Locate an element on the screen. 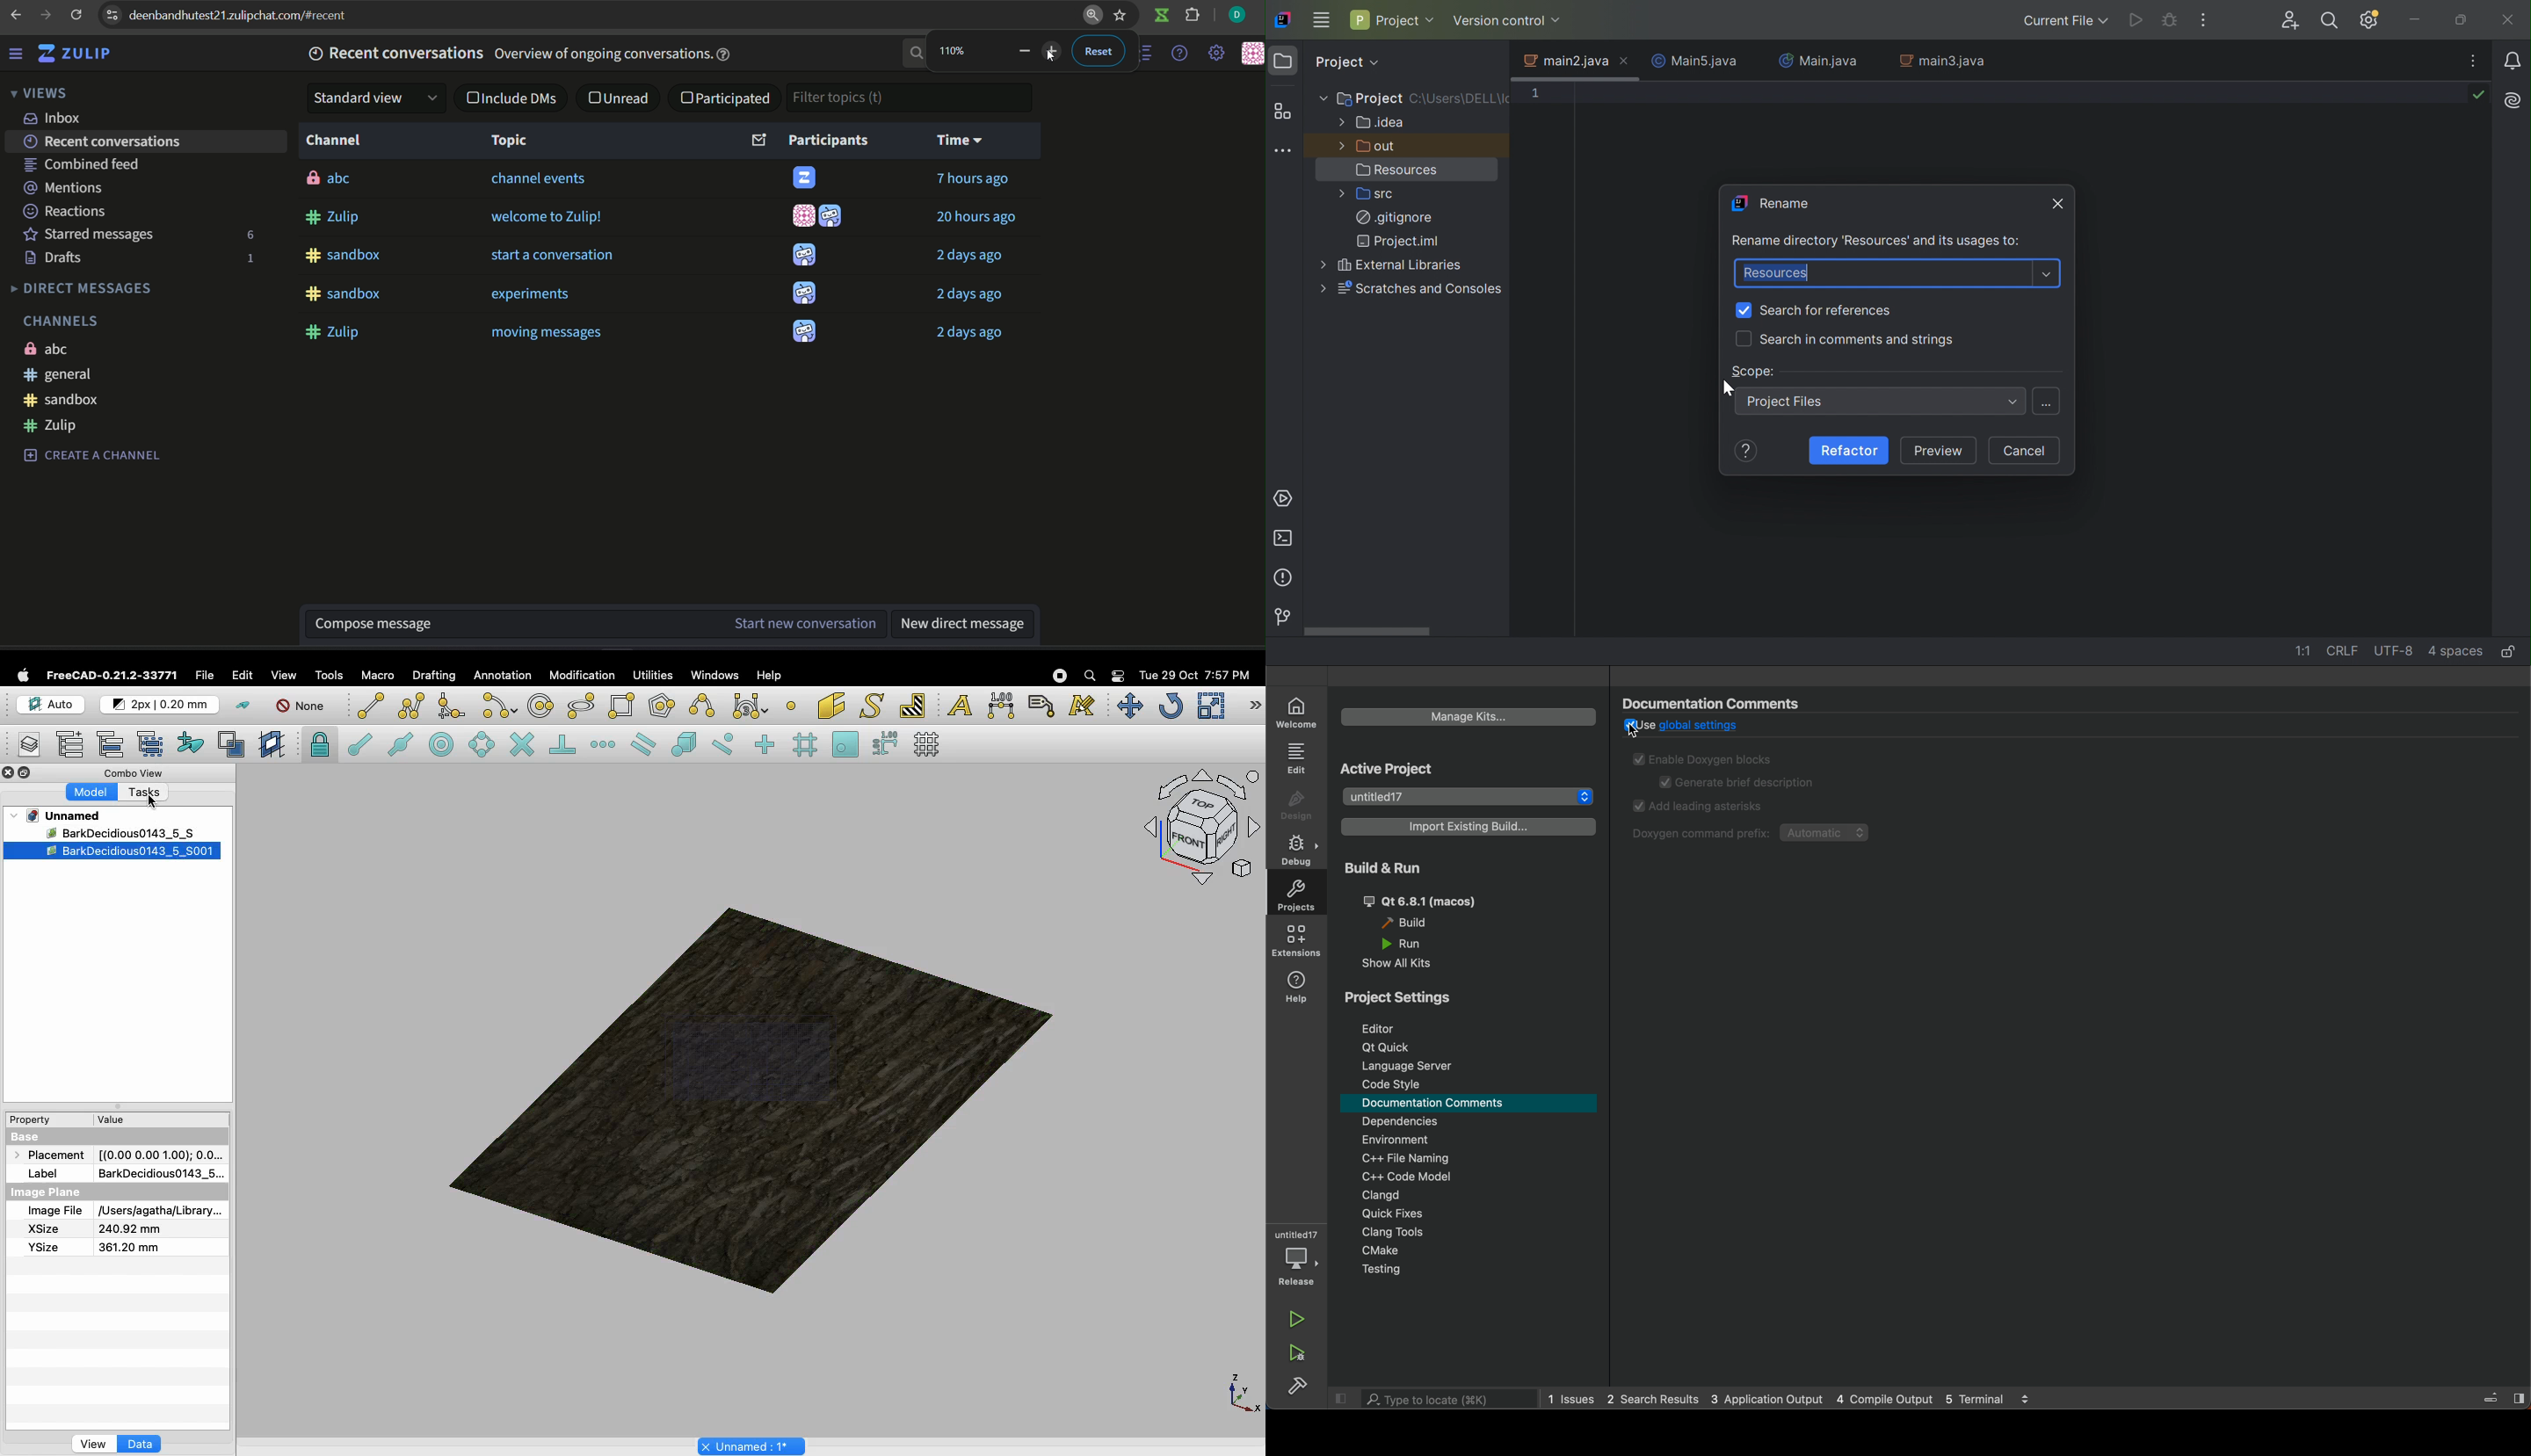 The image size is (2548, 1456). project list is located at coordinates (1468, 795).